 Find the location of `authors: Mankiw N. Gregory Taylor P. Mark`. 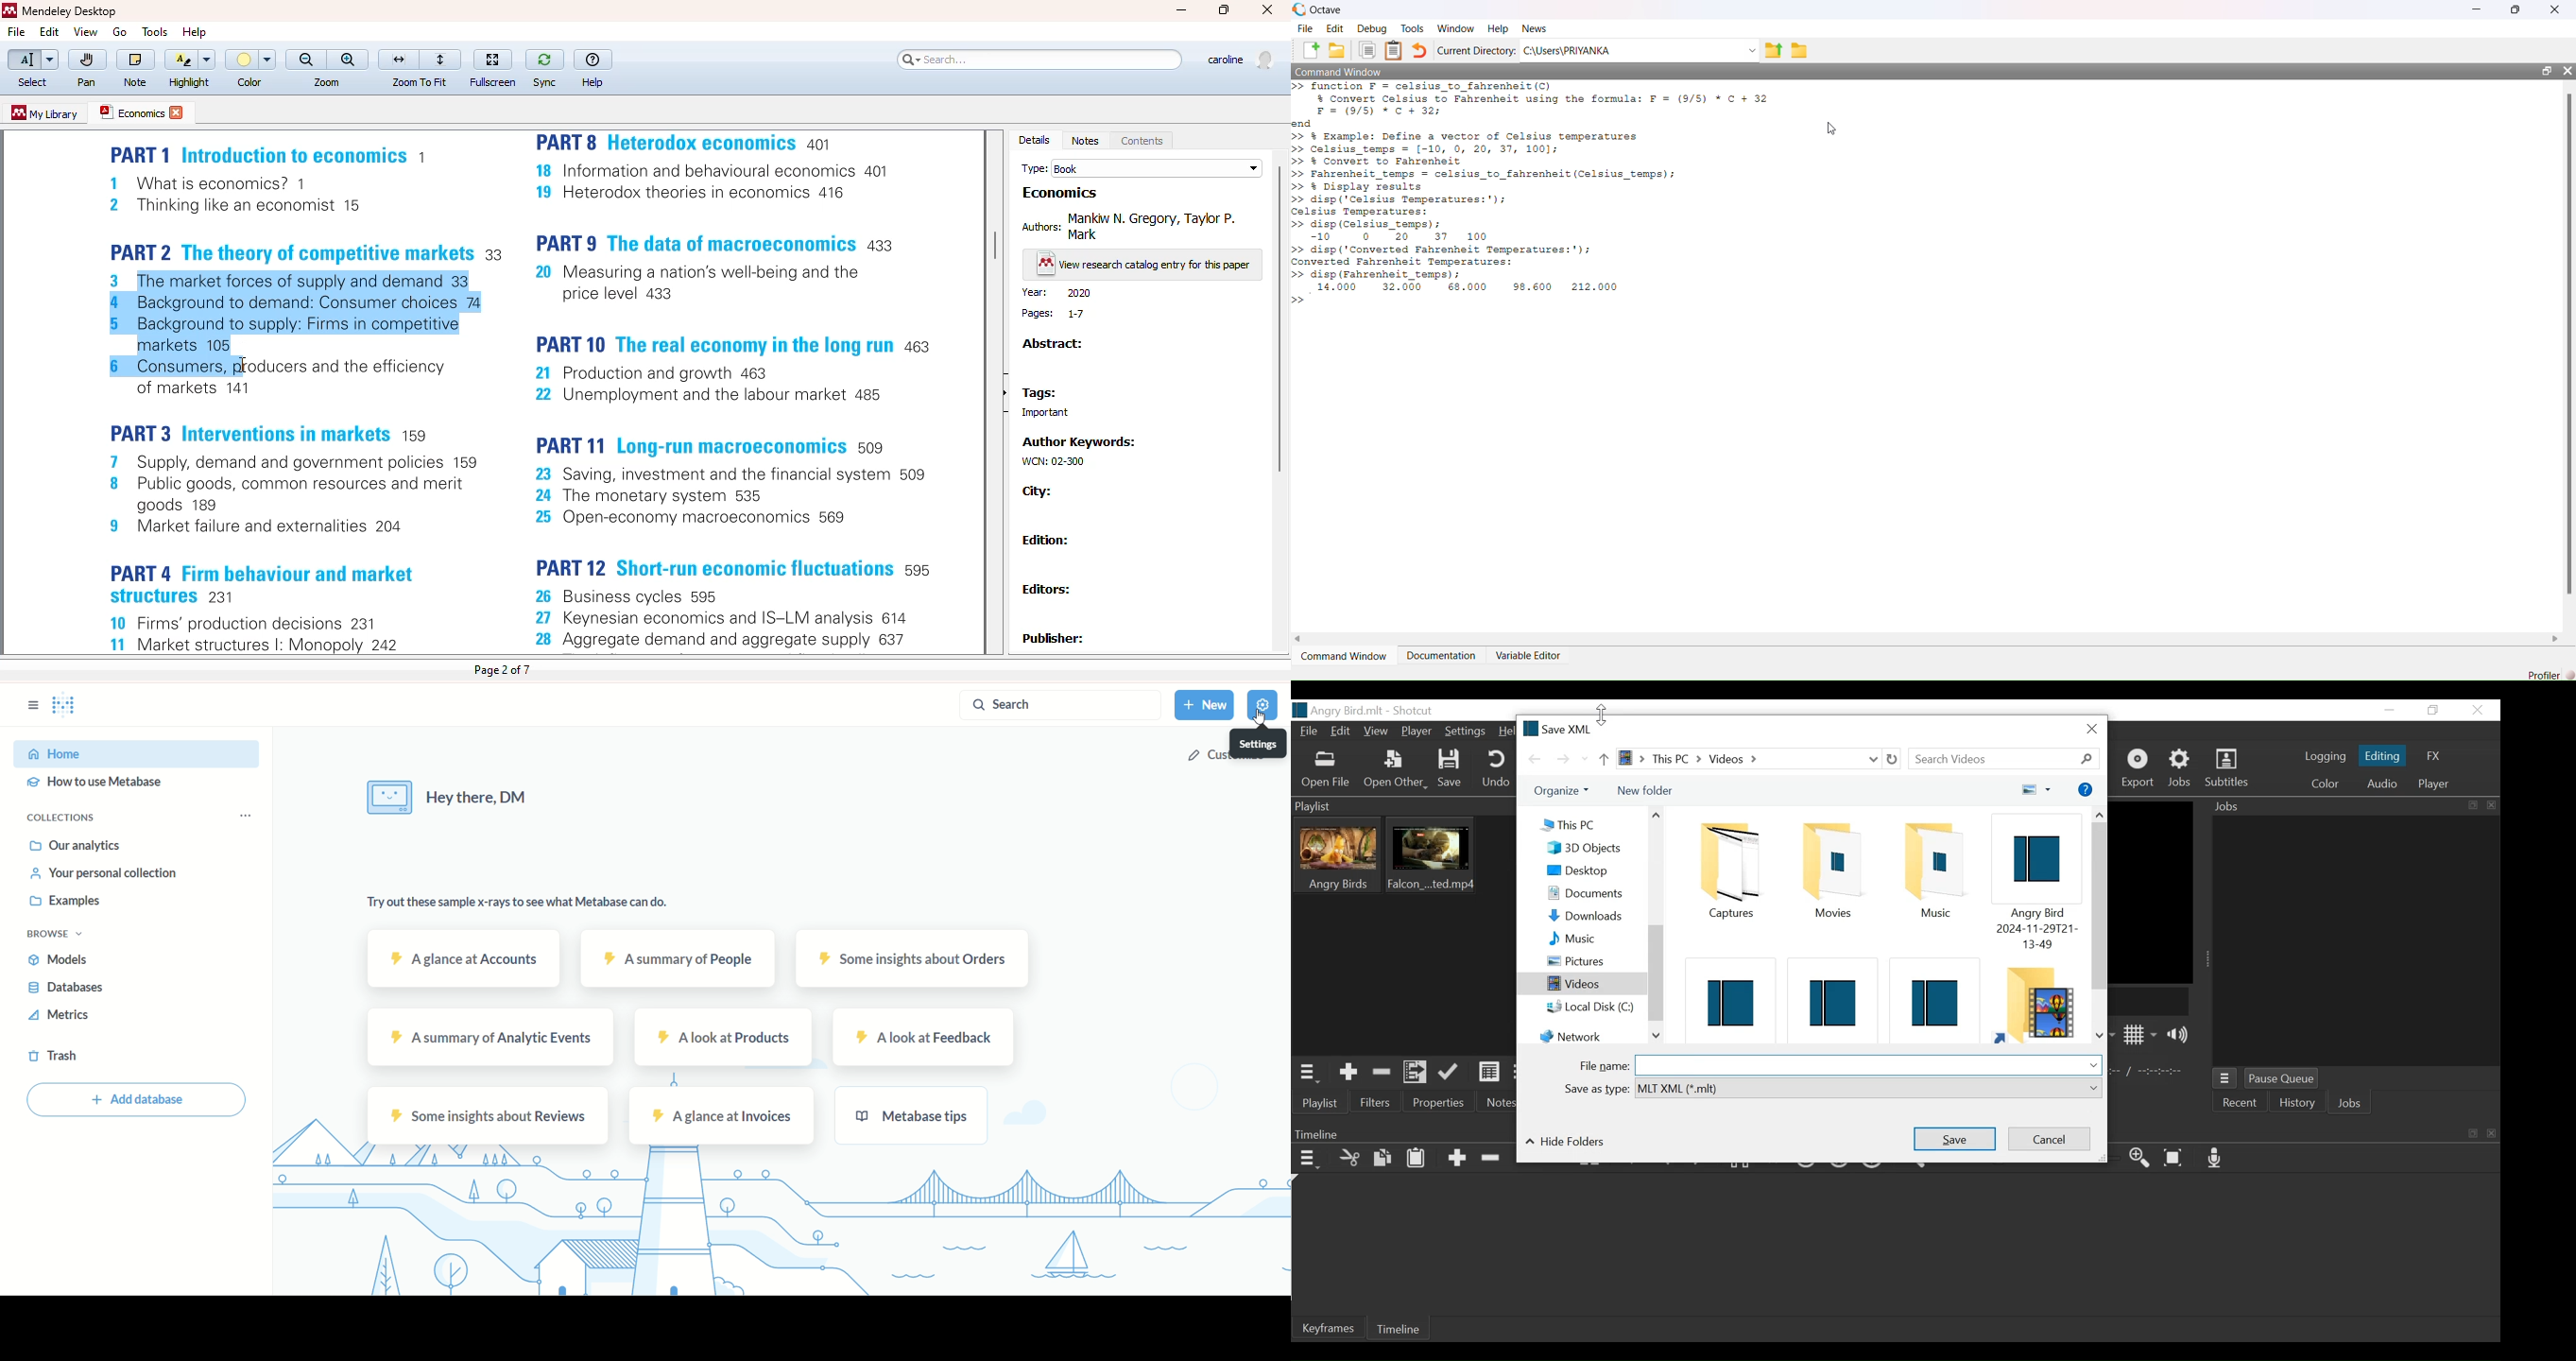

authors: Mankiw N. Gregory Taylor P. Mark is located at coordinates (1133, 225).